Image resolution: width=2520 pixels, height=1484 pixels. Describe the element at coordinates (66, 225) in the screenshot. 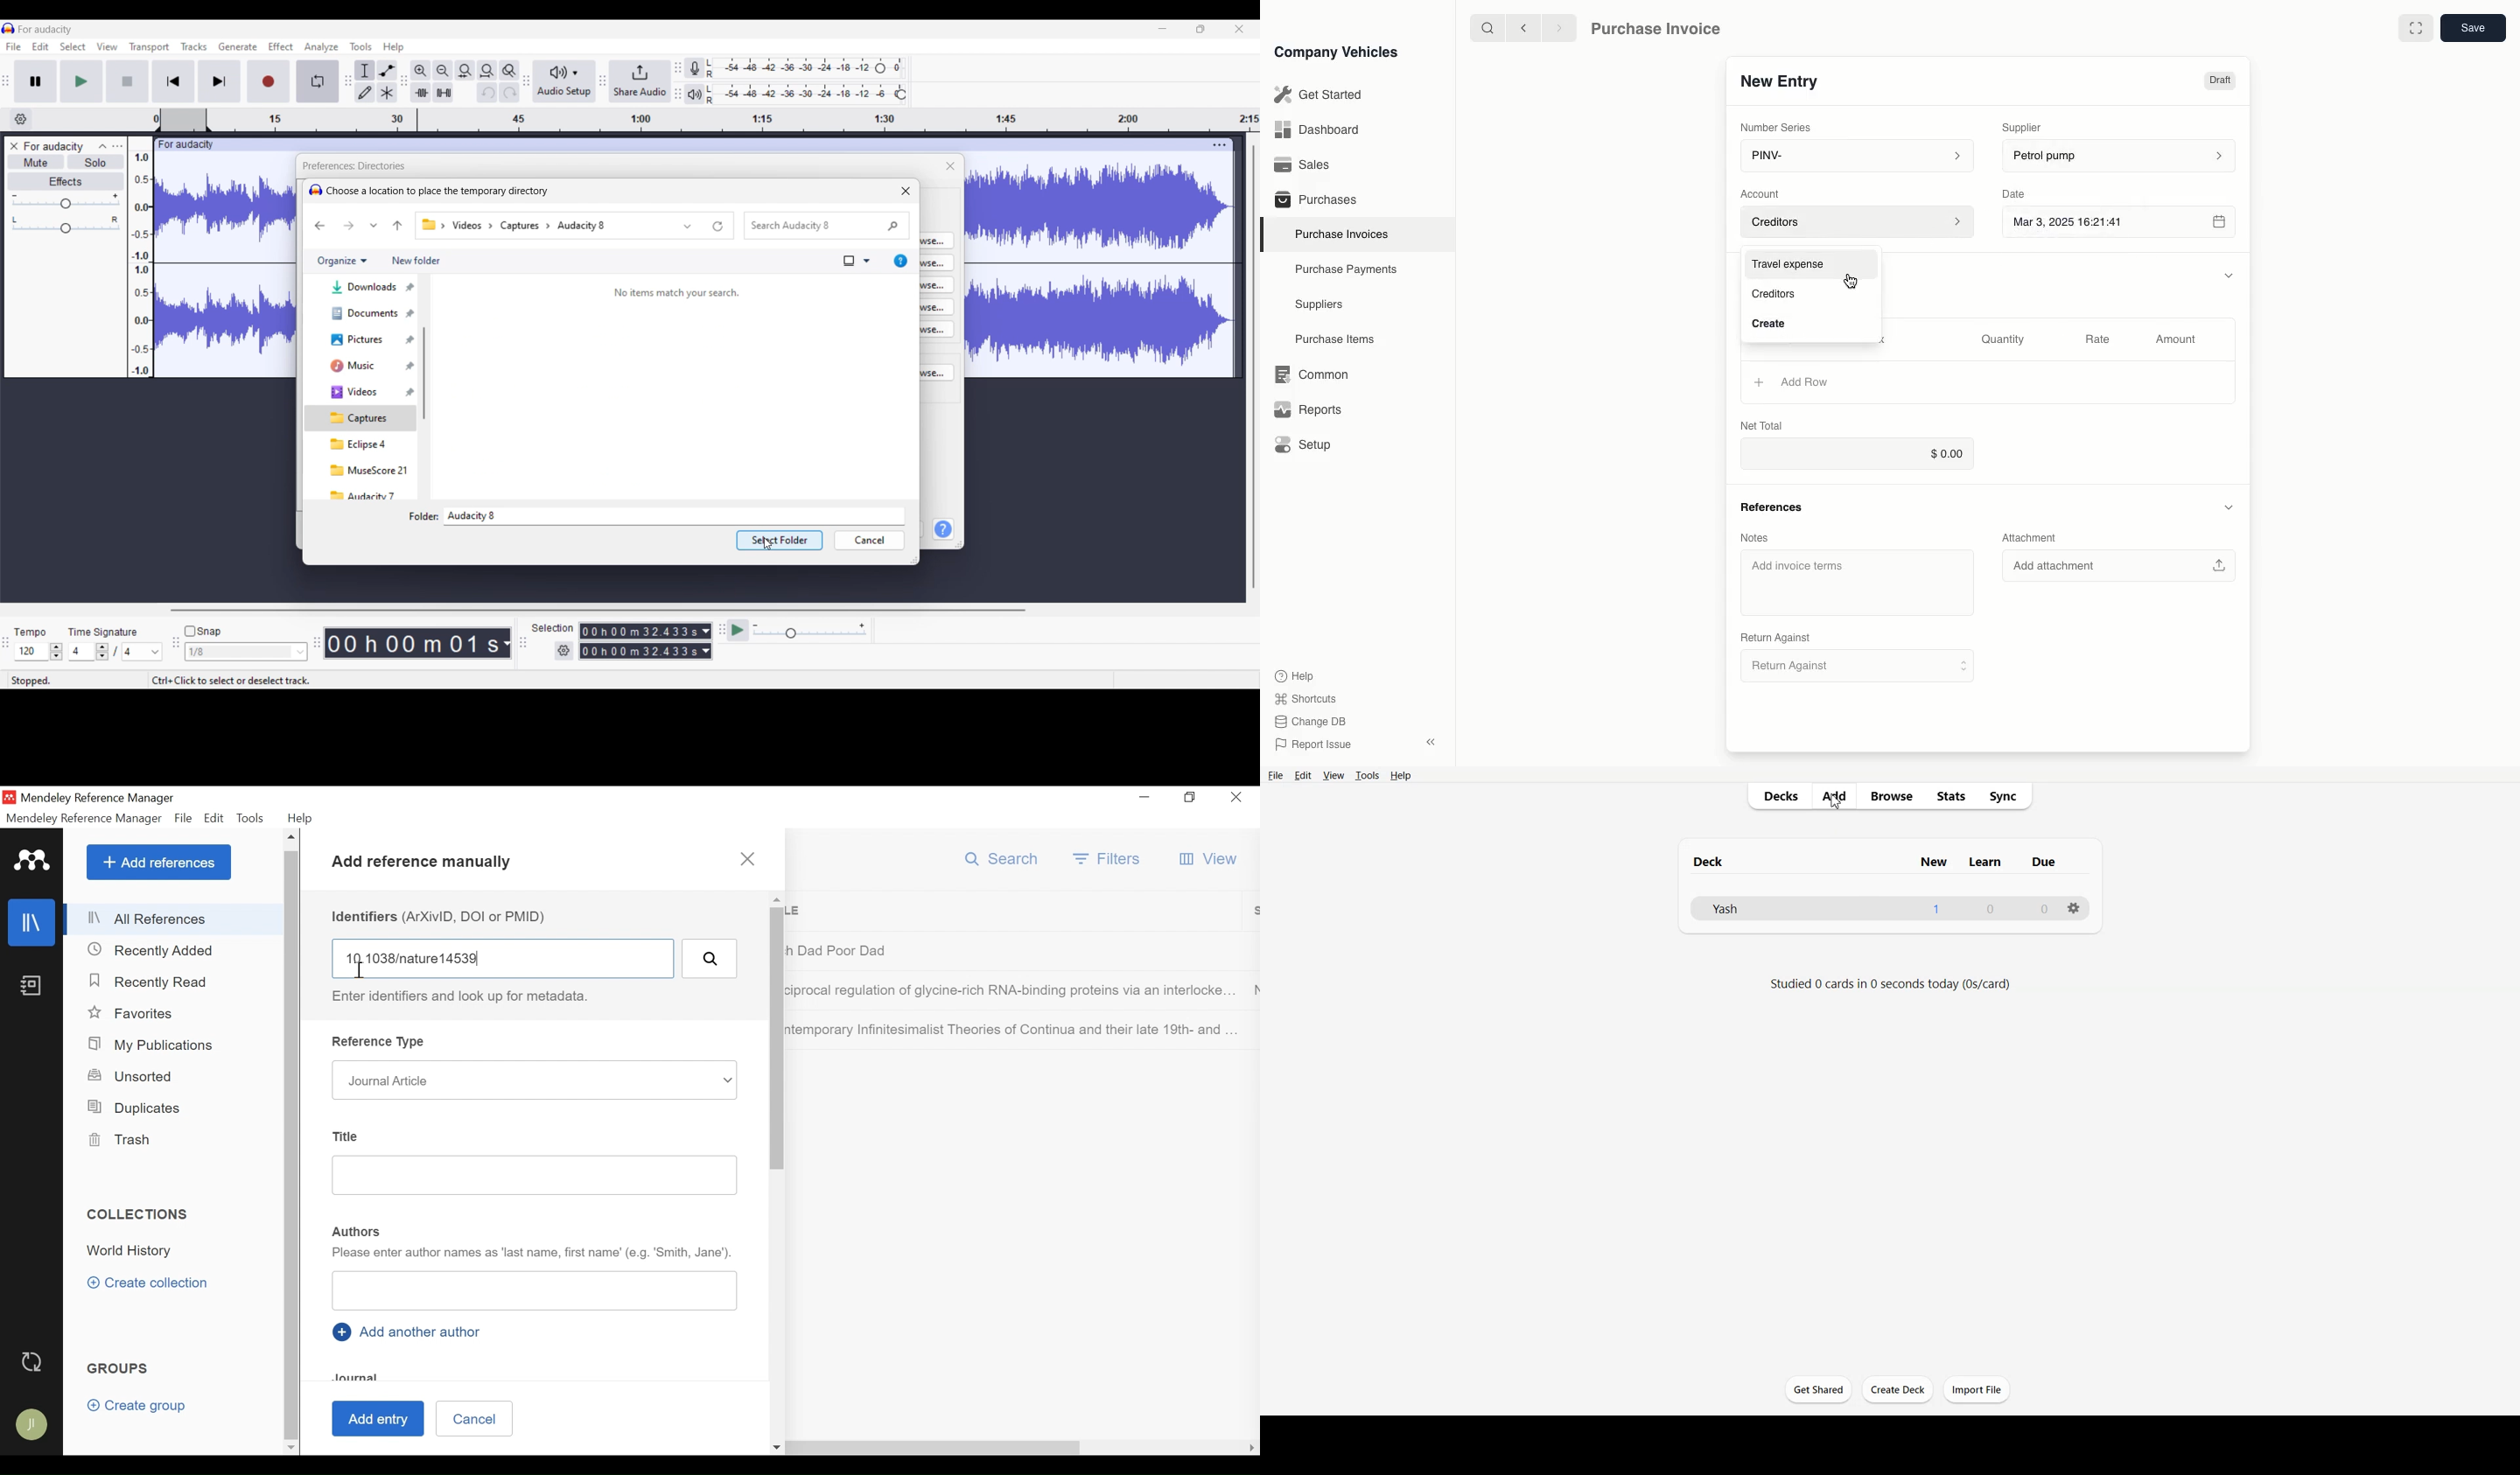

I see `Pan scale` at that location.